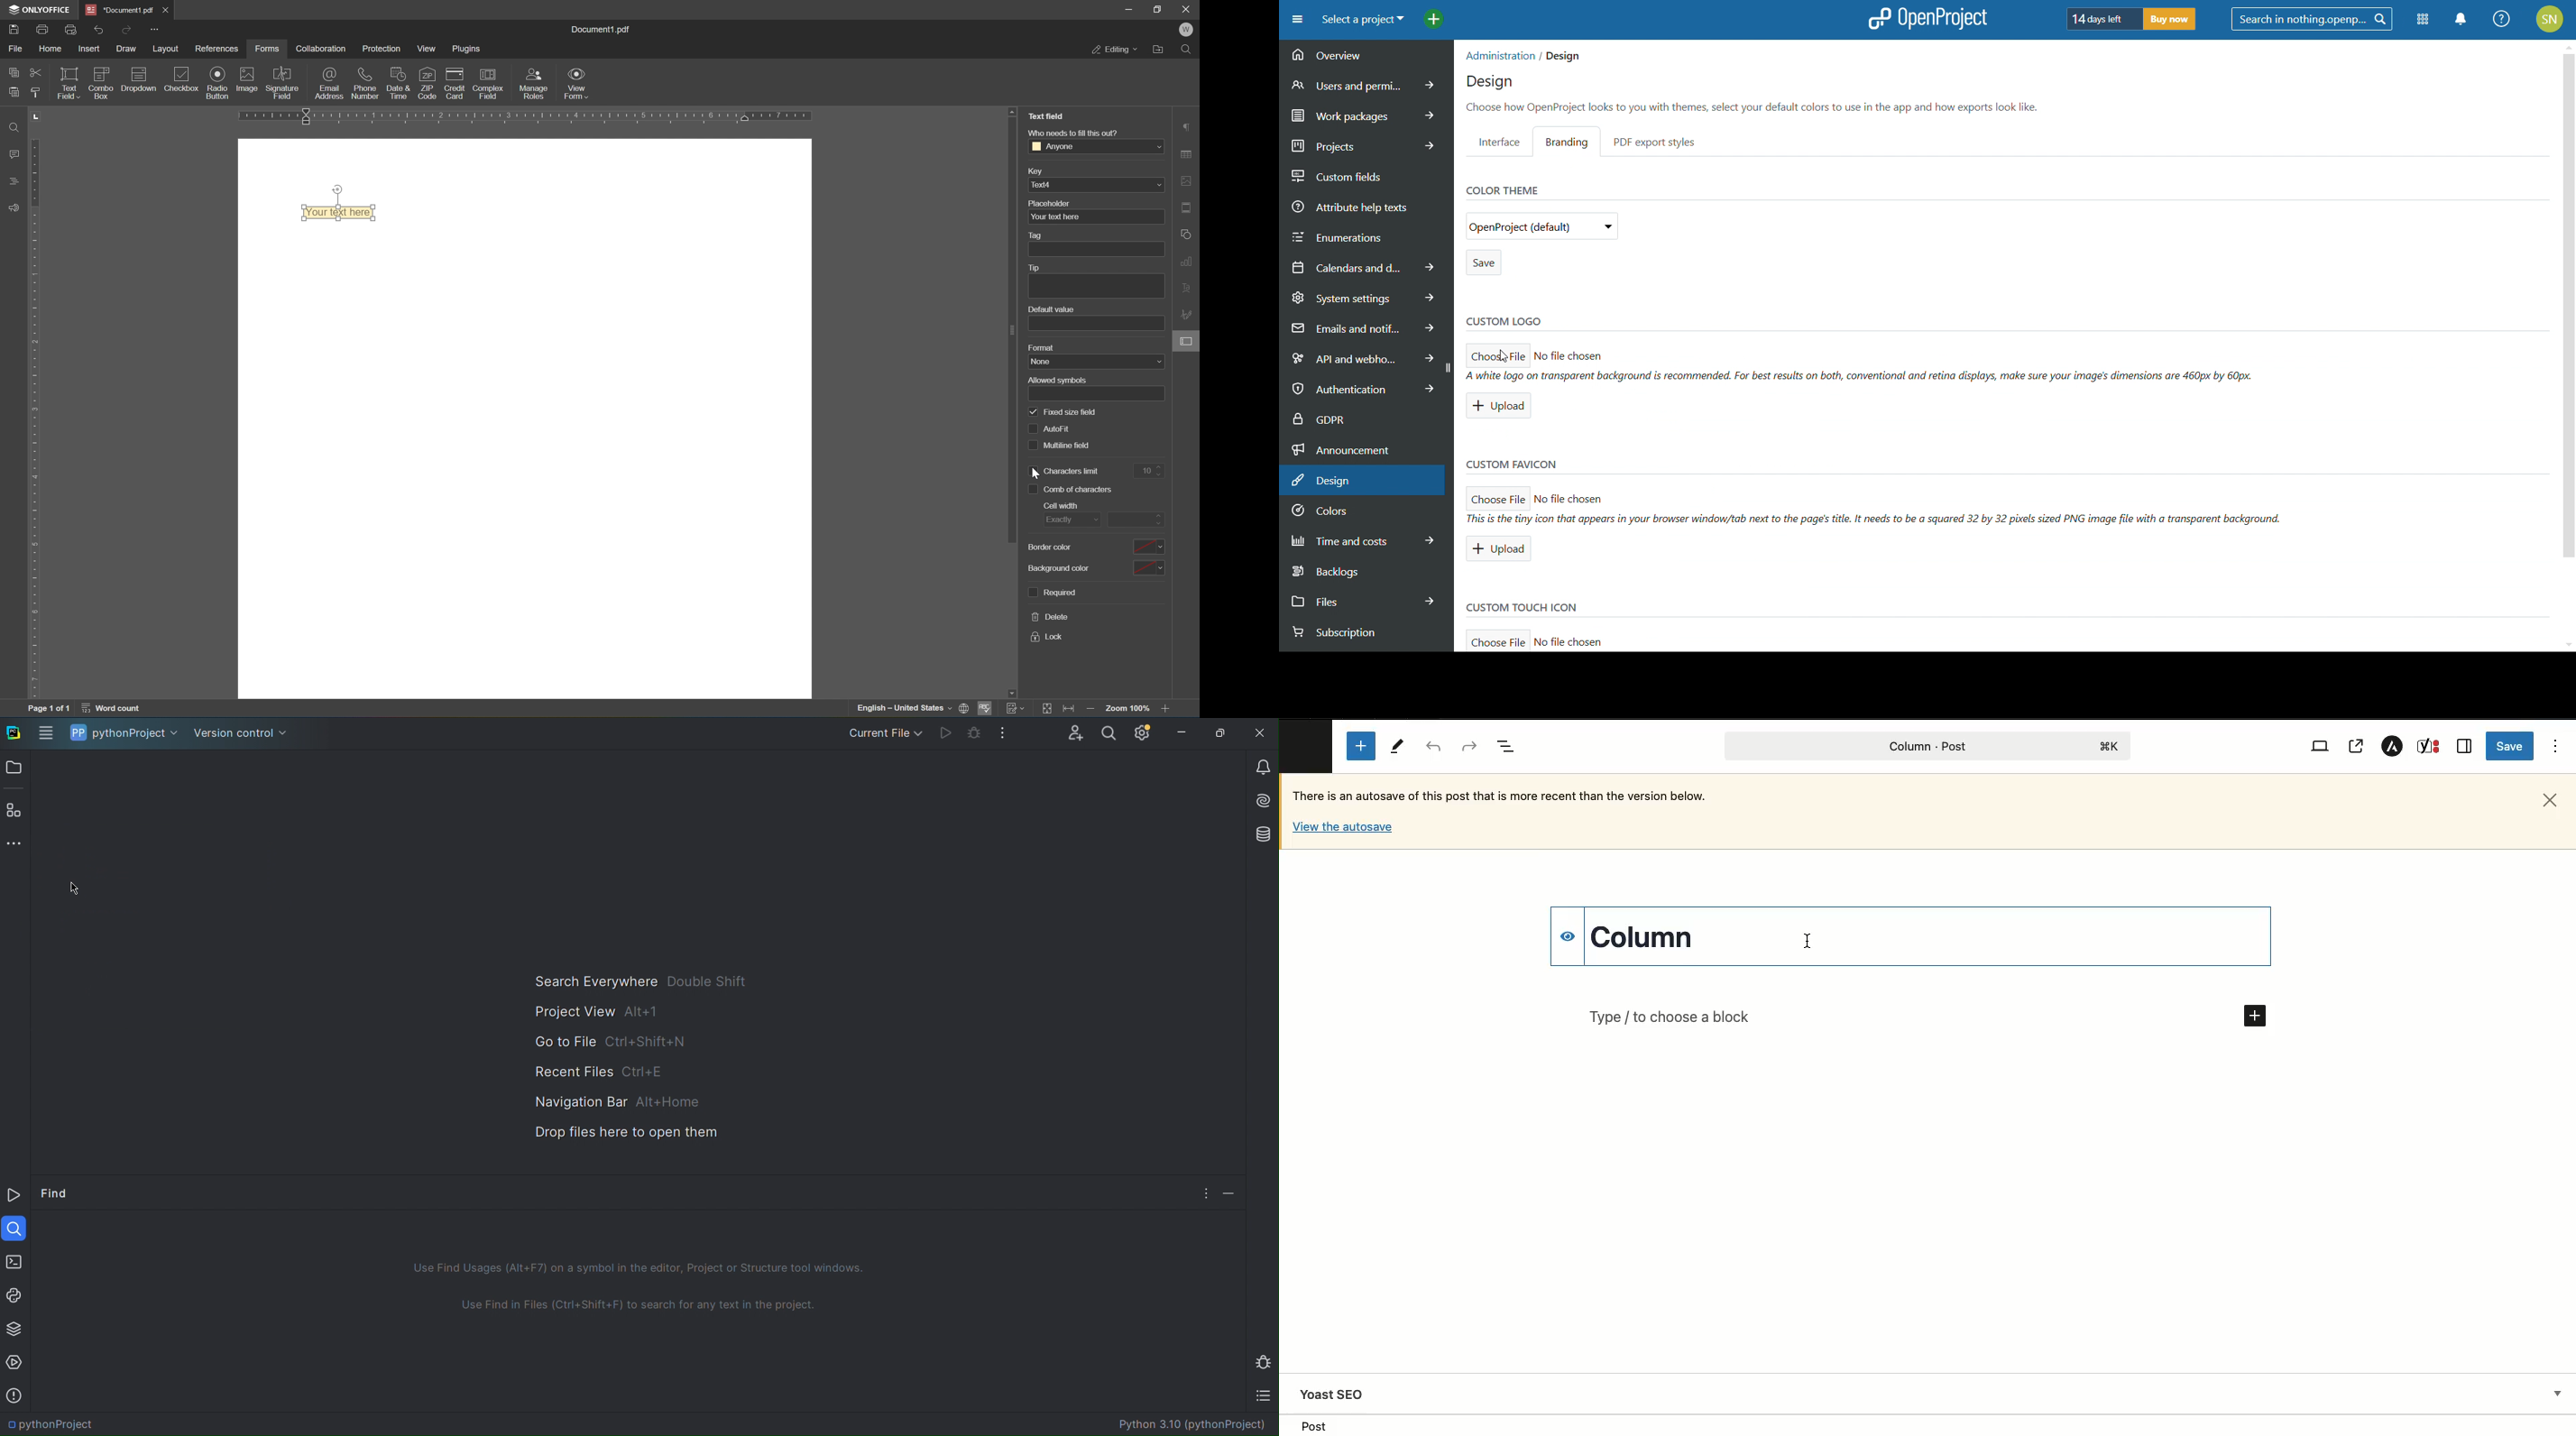 This screenshot has width=2576, height=1456. What do you see at coordinates (12, 127) in the screenshot?
I see `find` at bounding box center [12, 127].